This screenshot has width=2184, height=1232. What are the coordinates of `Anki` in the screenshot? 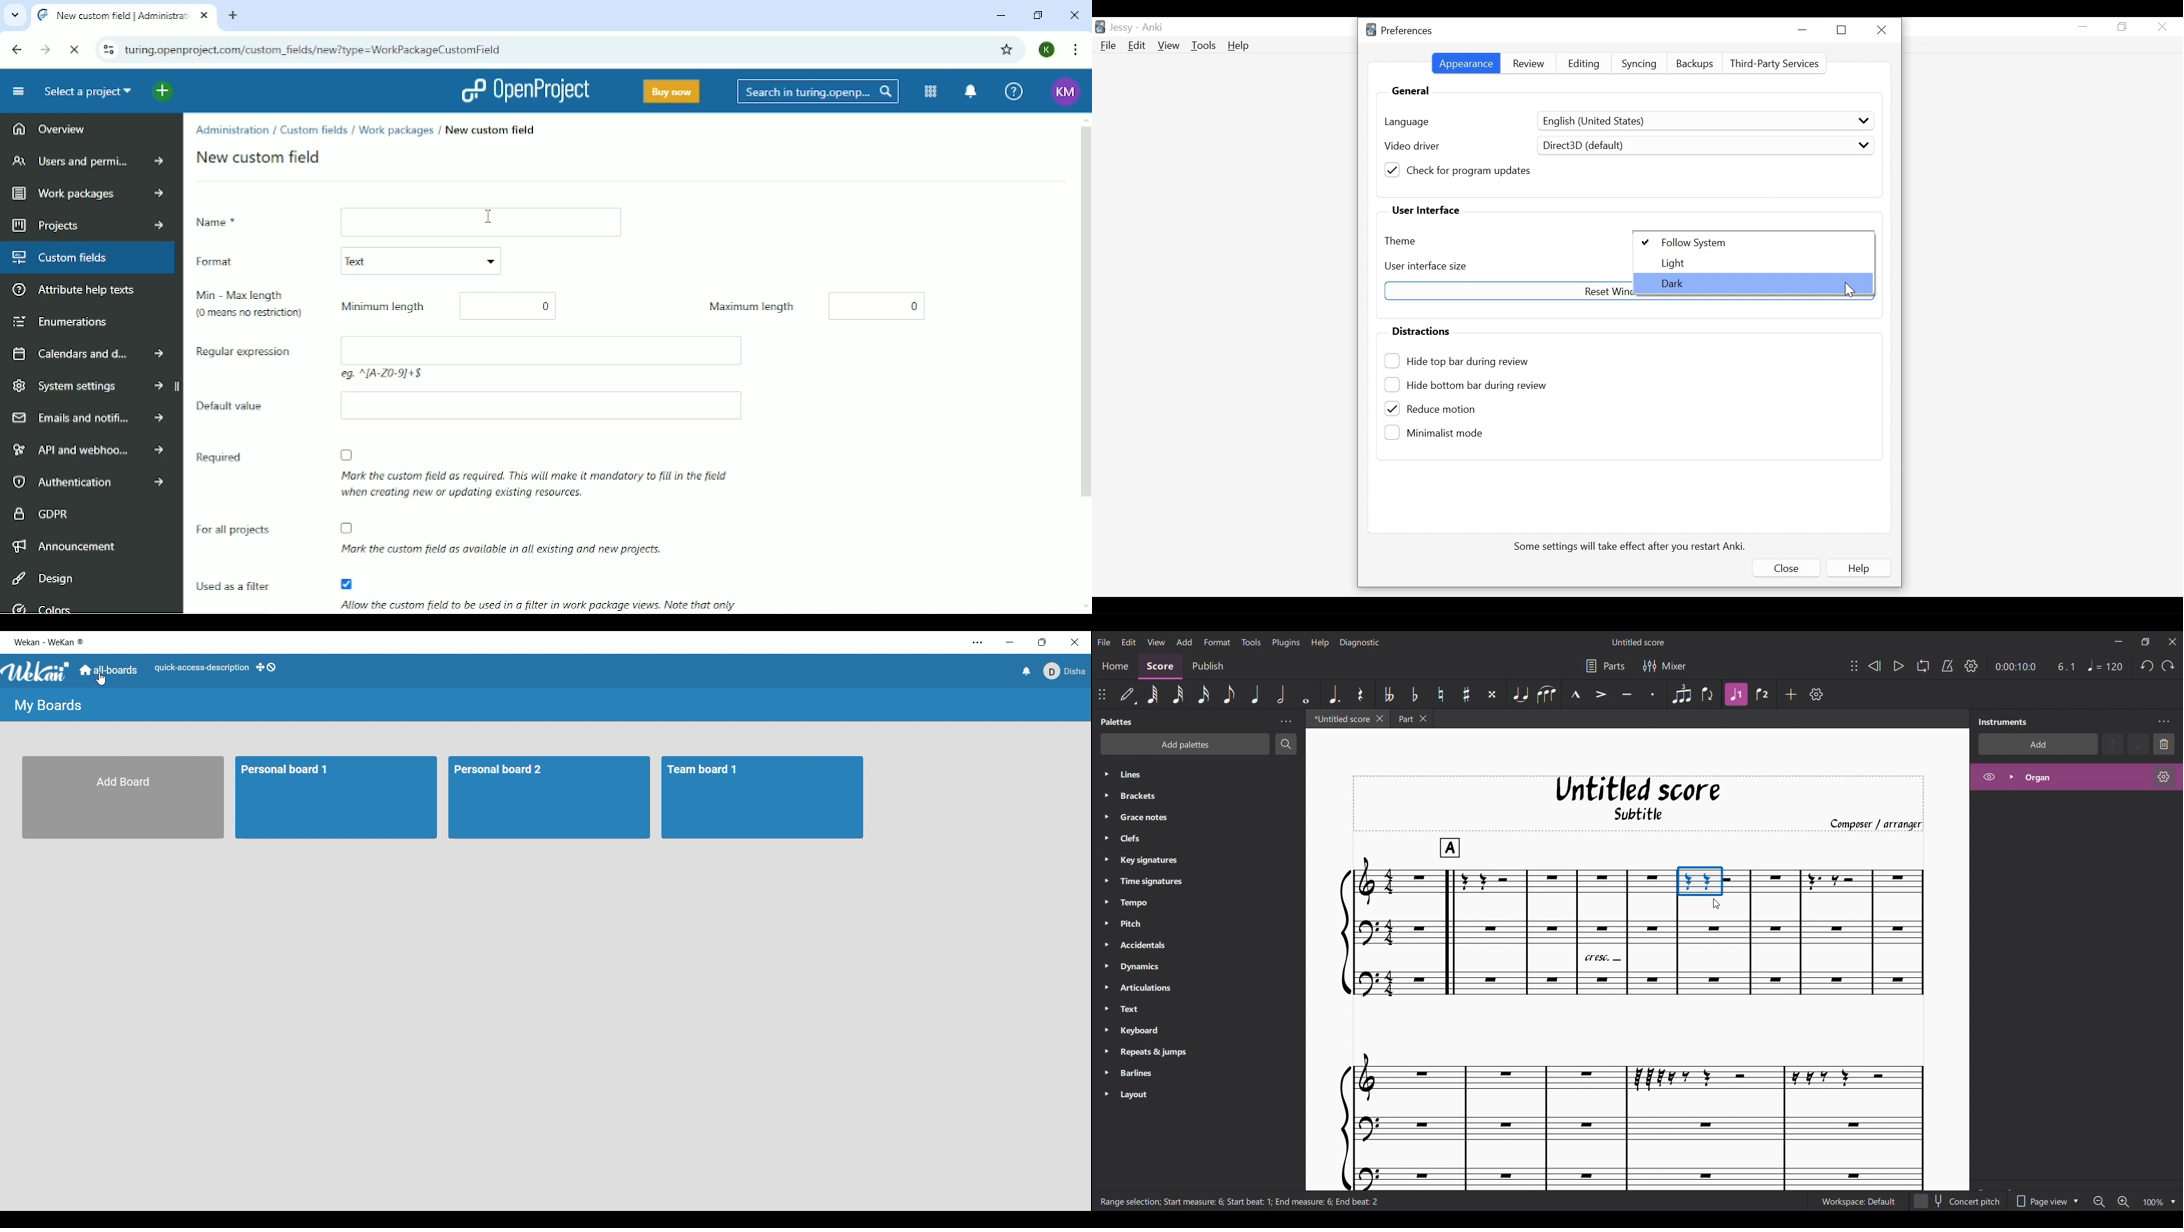 It's located at (1154, 28).